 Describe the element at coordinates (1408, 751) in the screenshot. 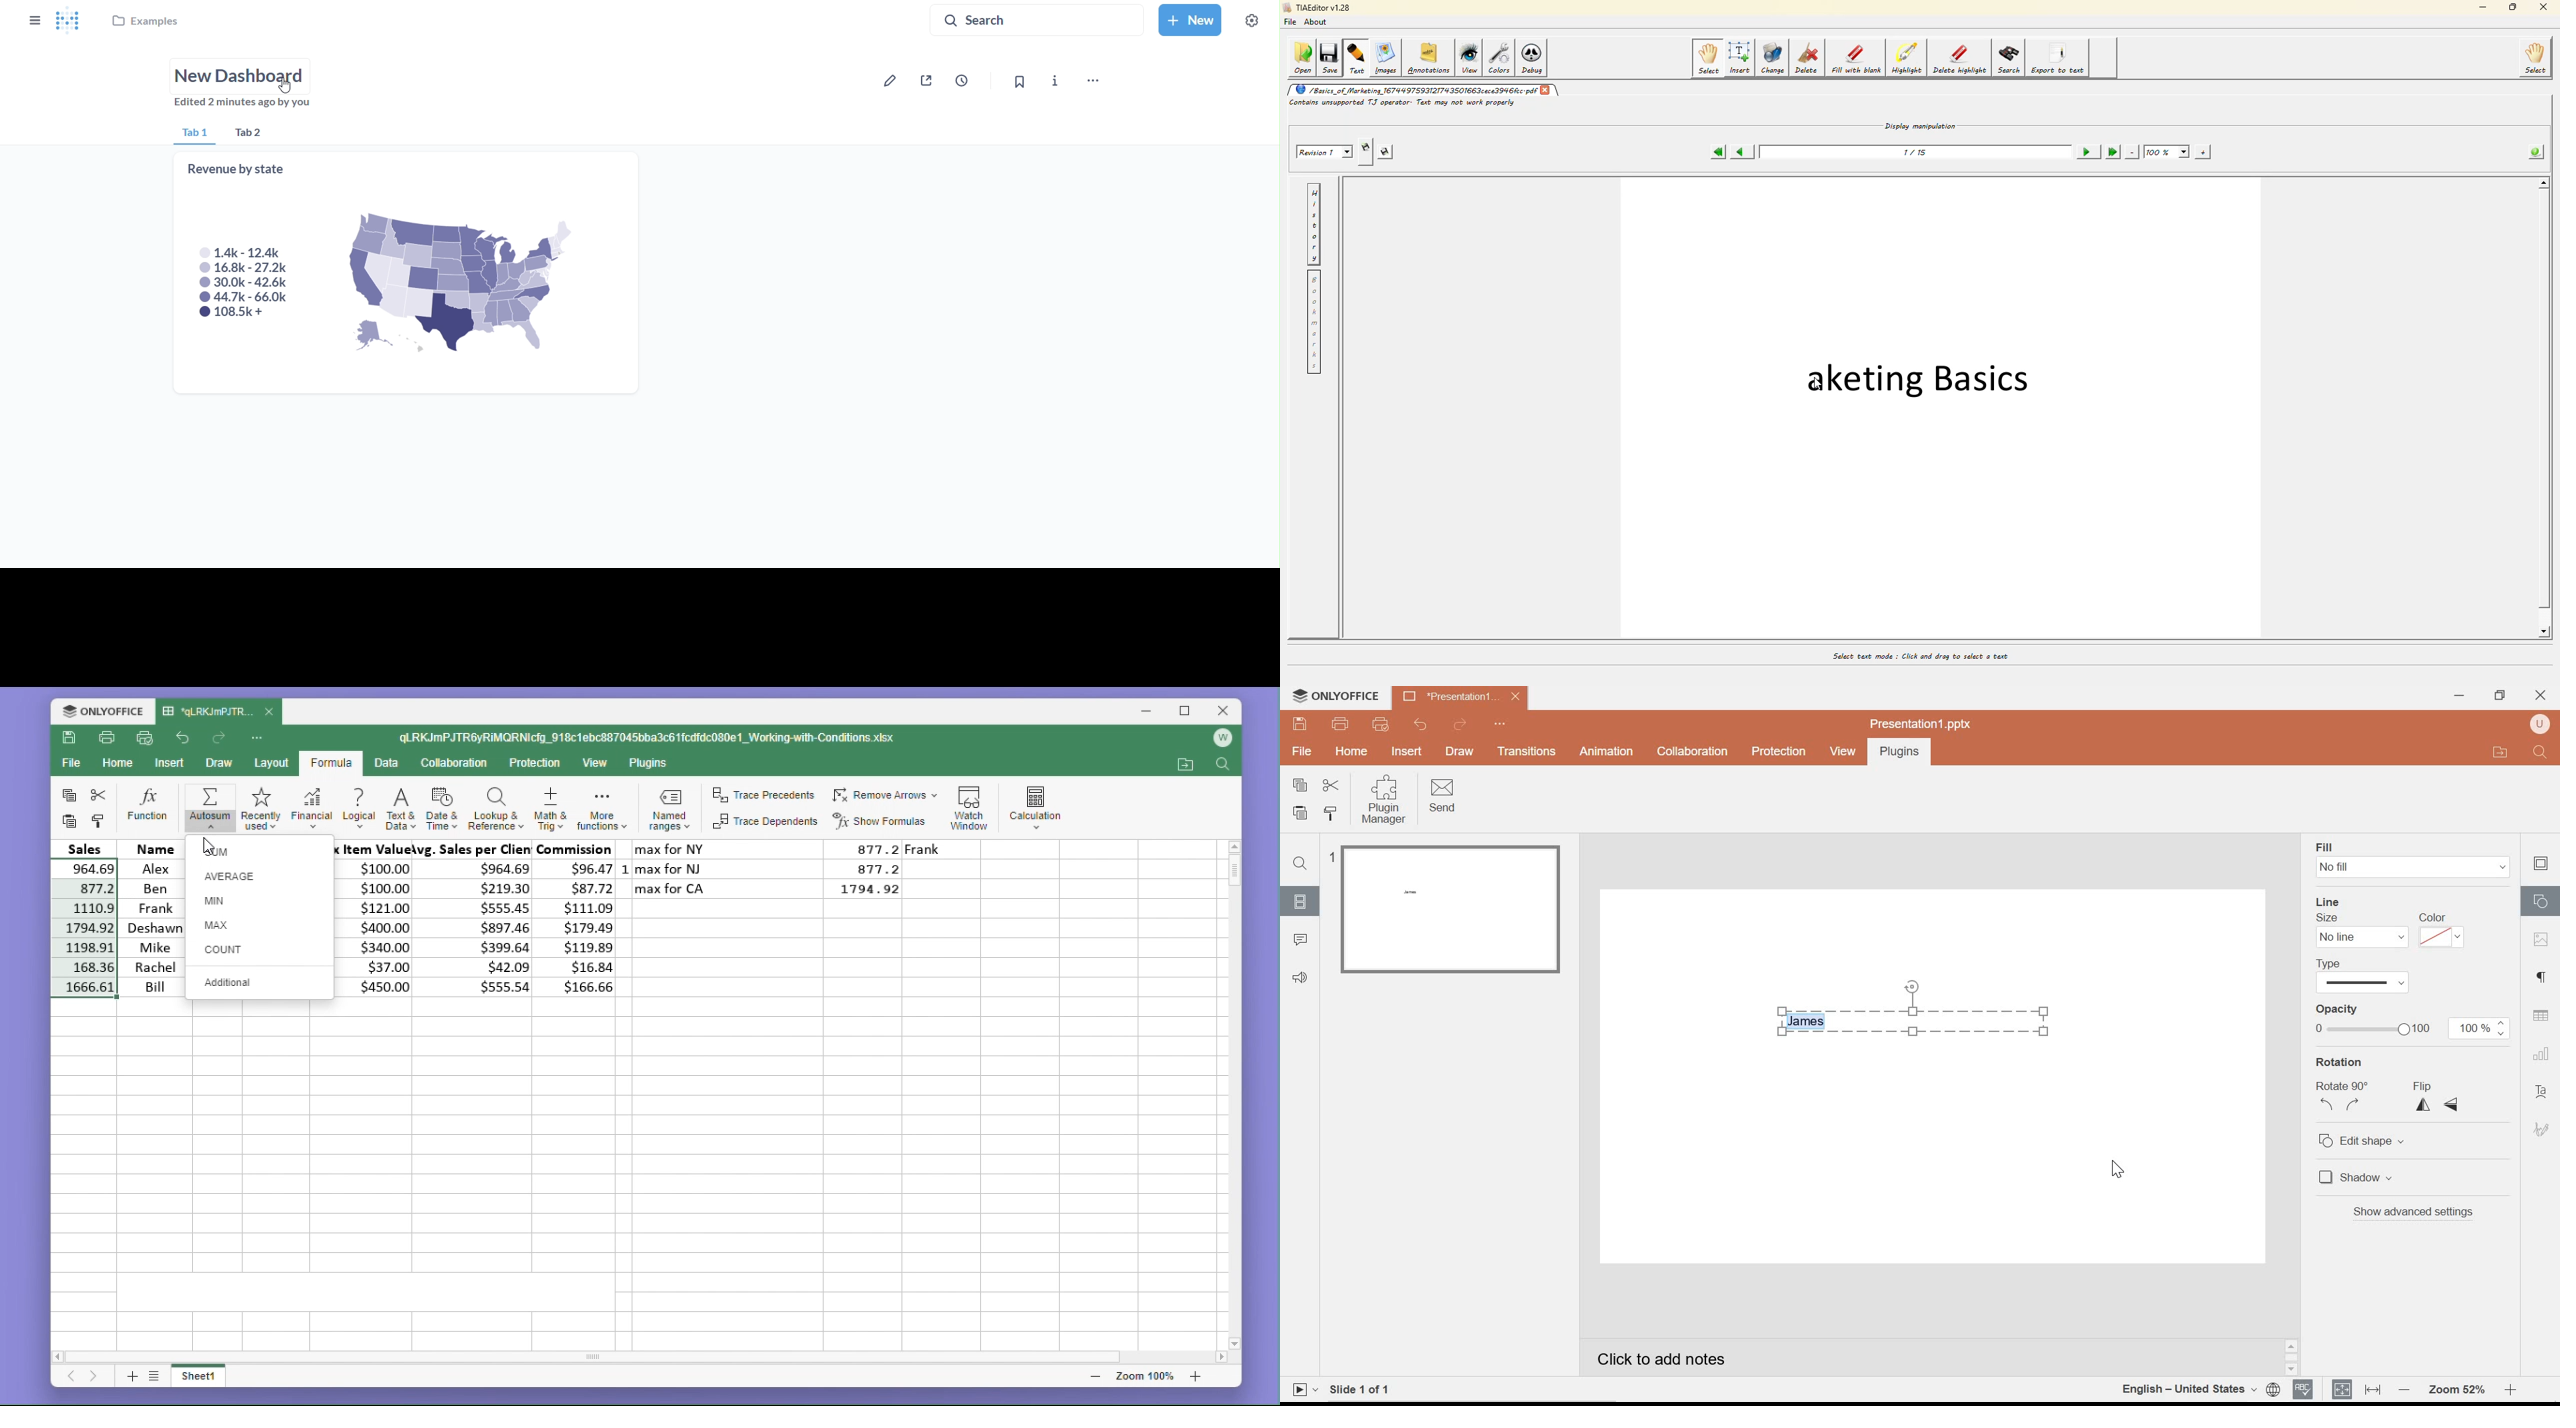

I see `INSERT` at that location.